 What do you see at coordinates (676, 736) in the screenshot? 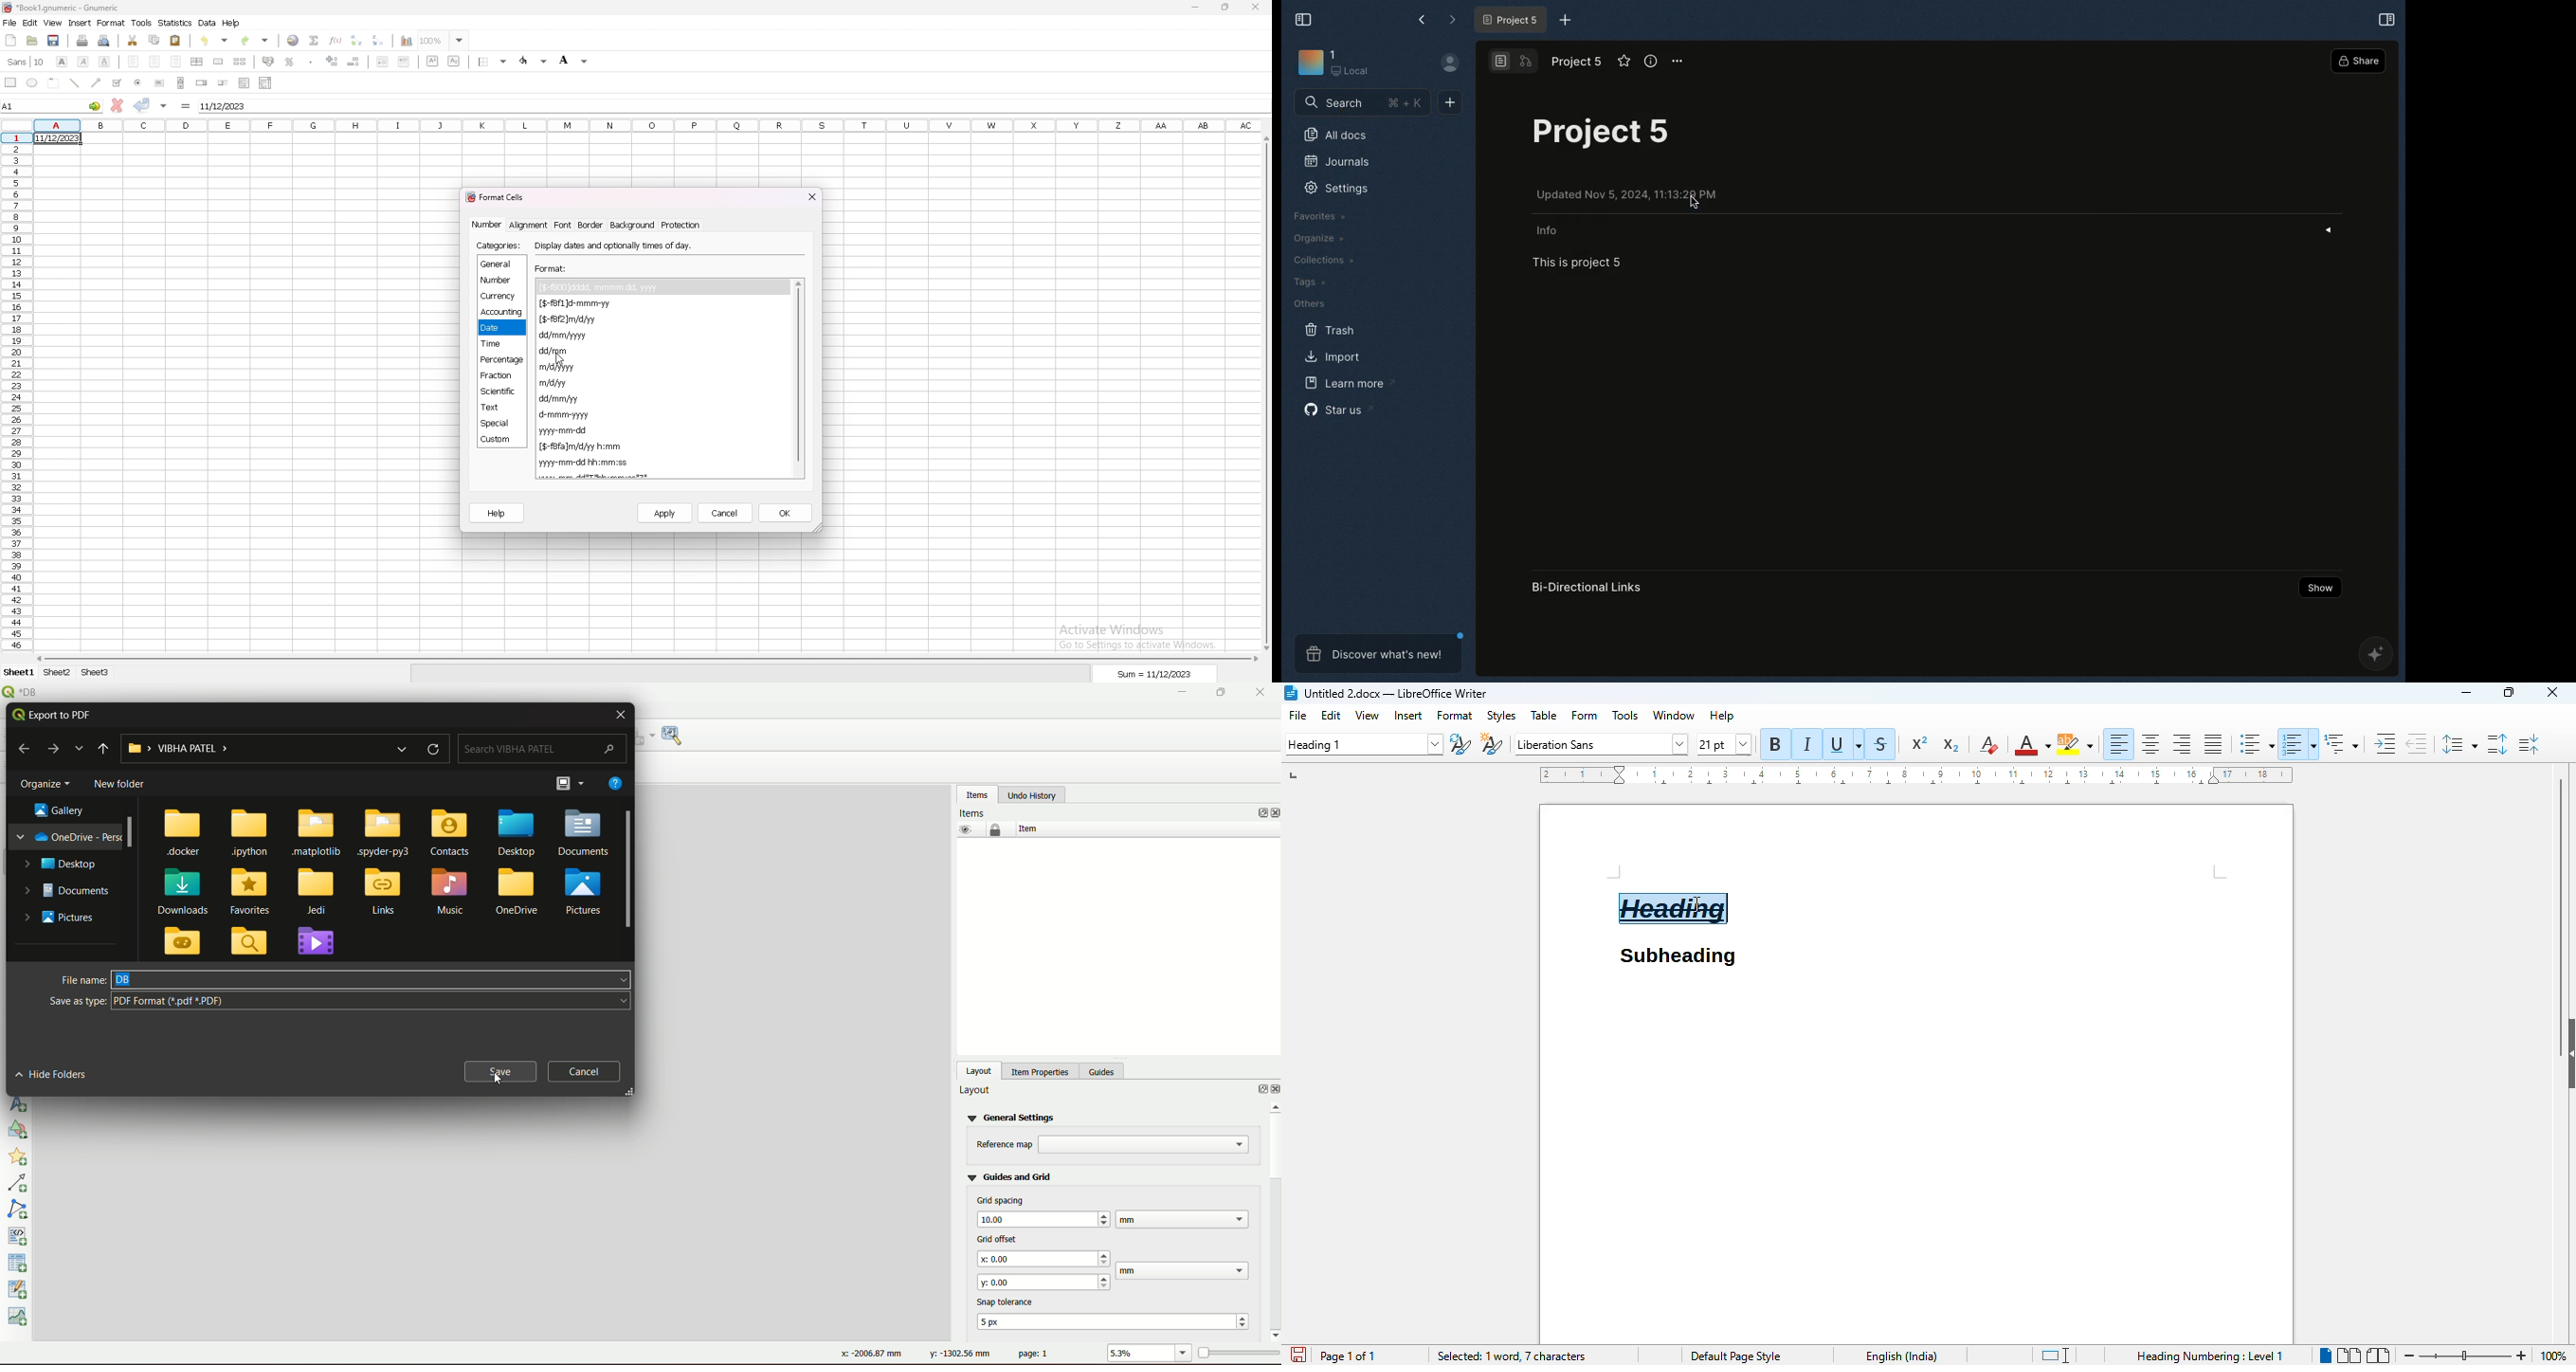
I see `image settings` at bounding box center [676, 736].